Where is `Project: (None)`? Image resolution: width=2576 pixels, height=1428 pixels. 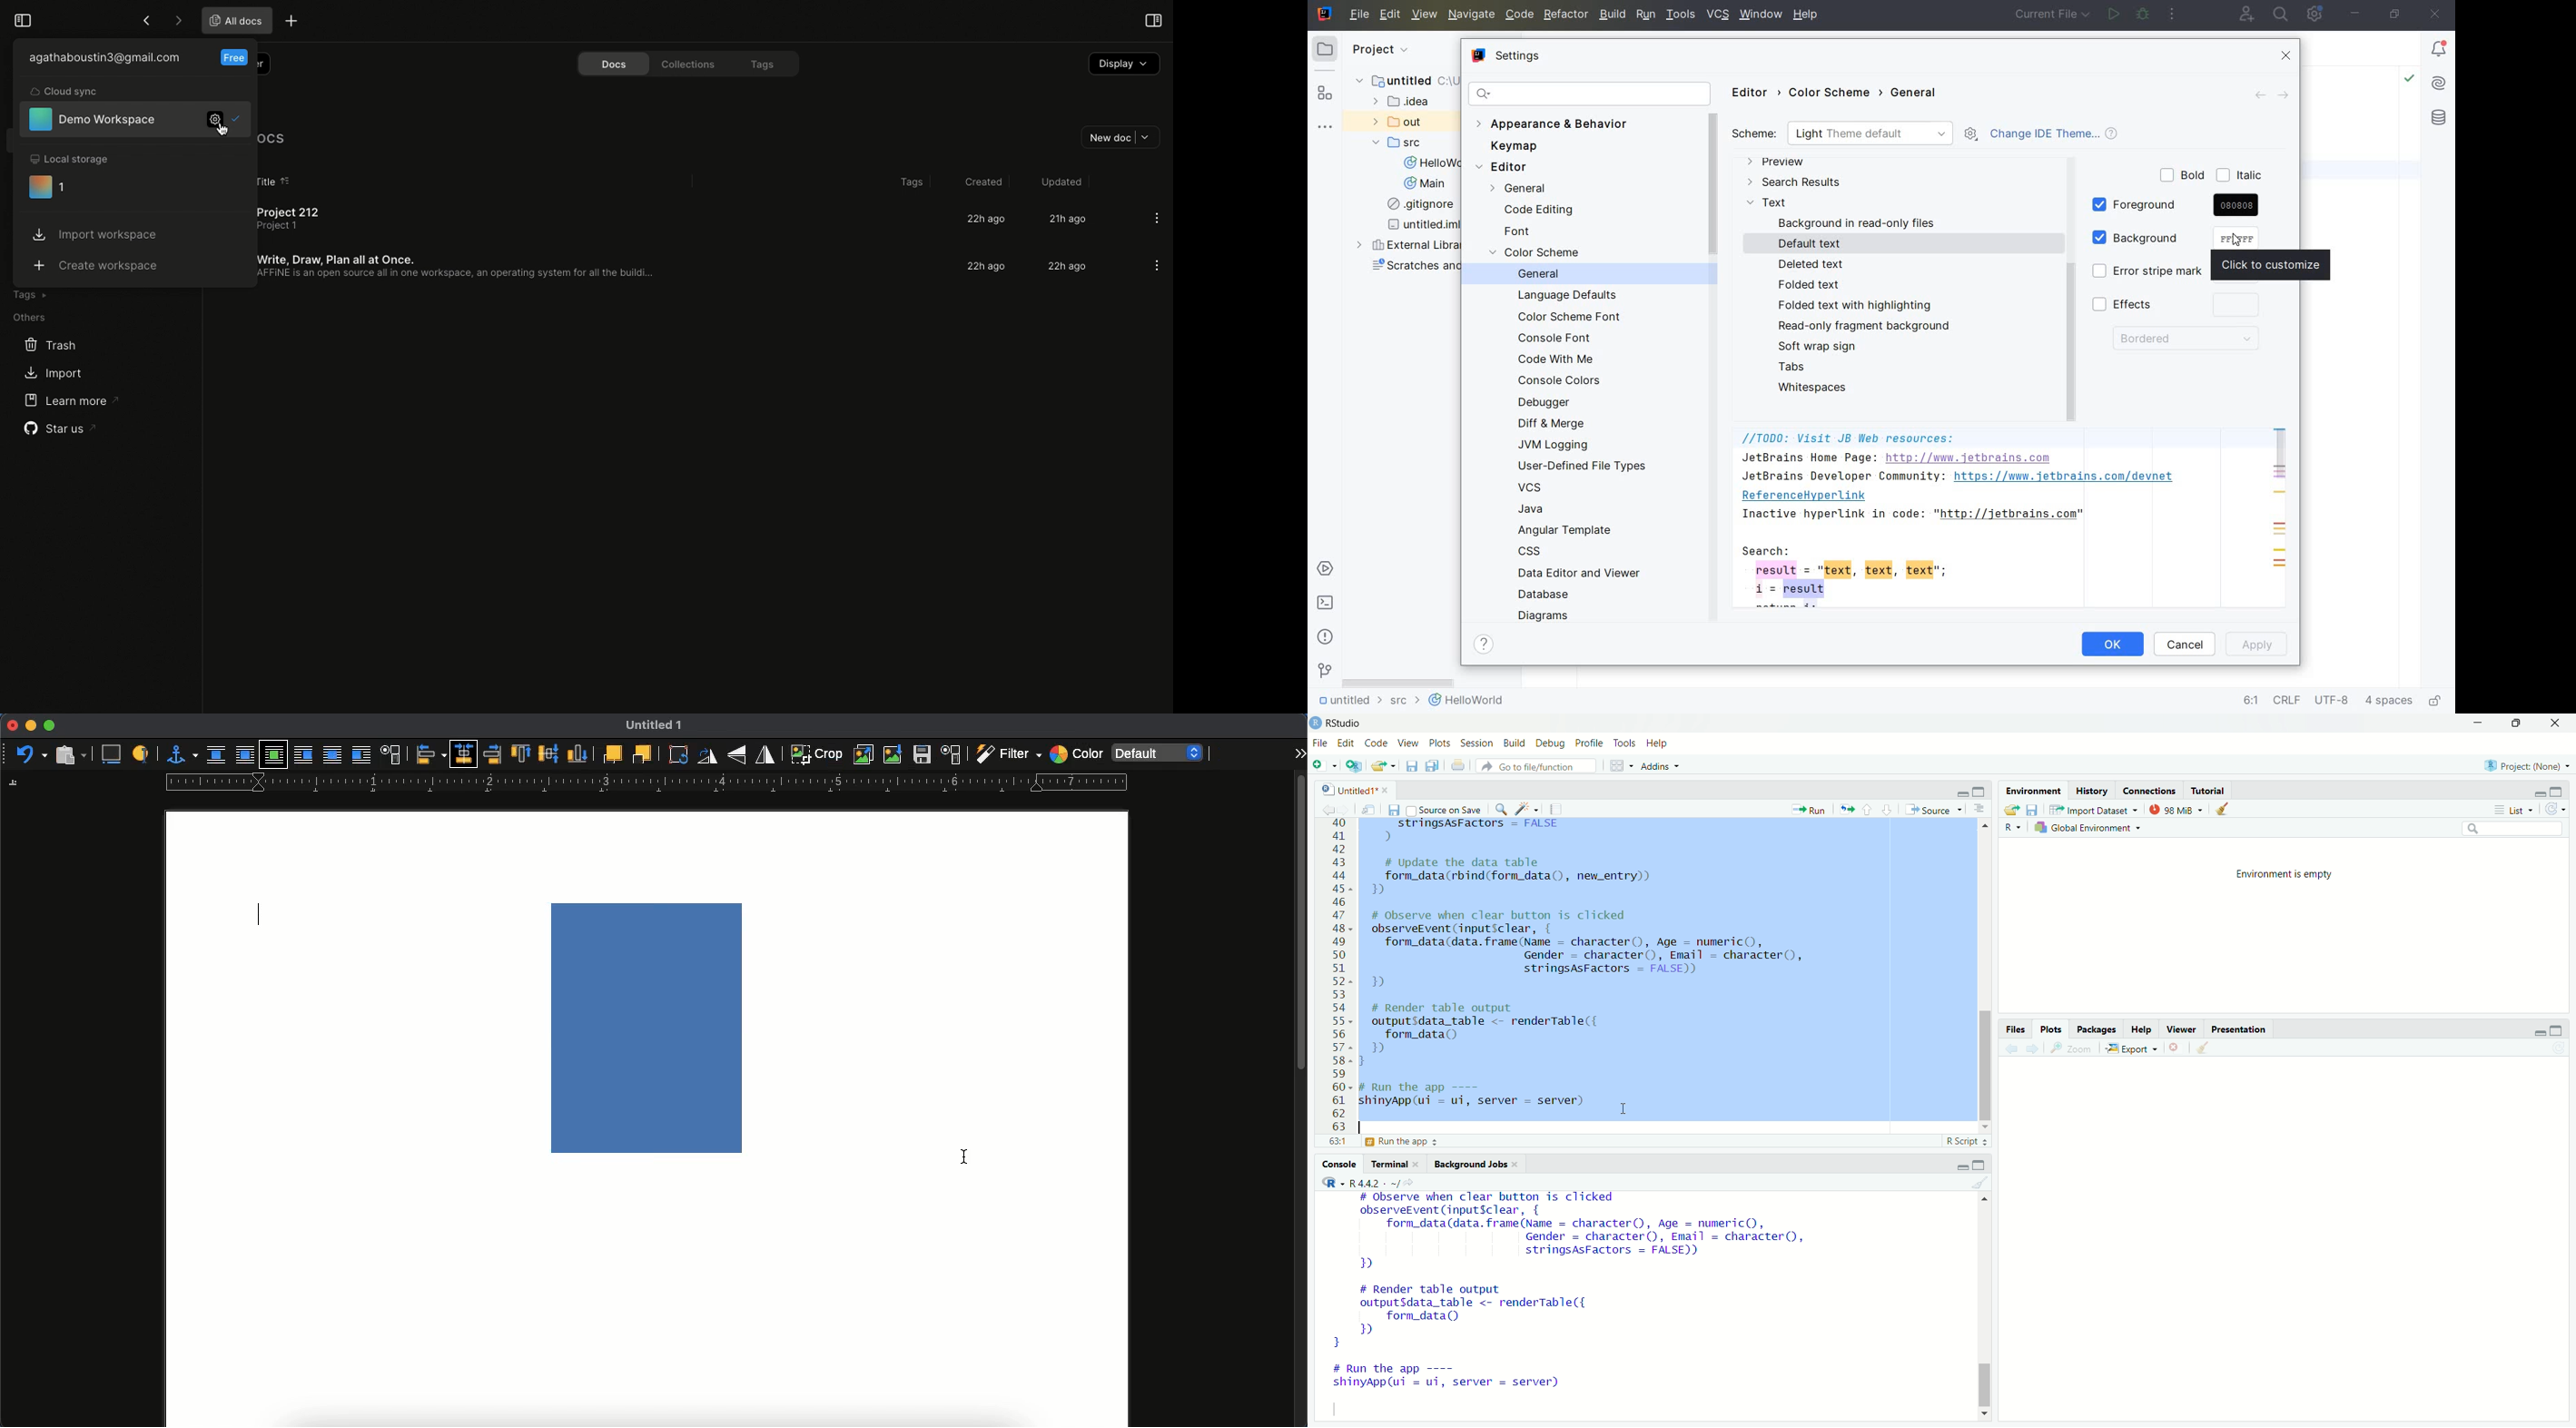 Project: (None) is located at coordinates (2528, 766).